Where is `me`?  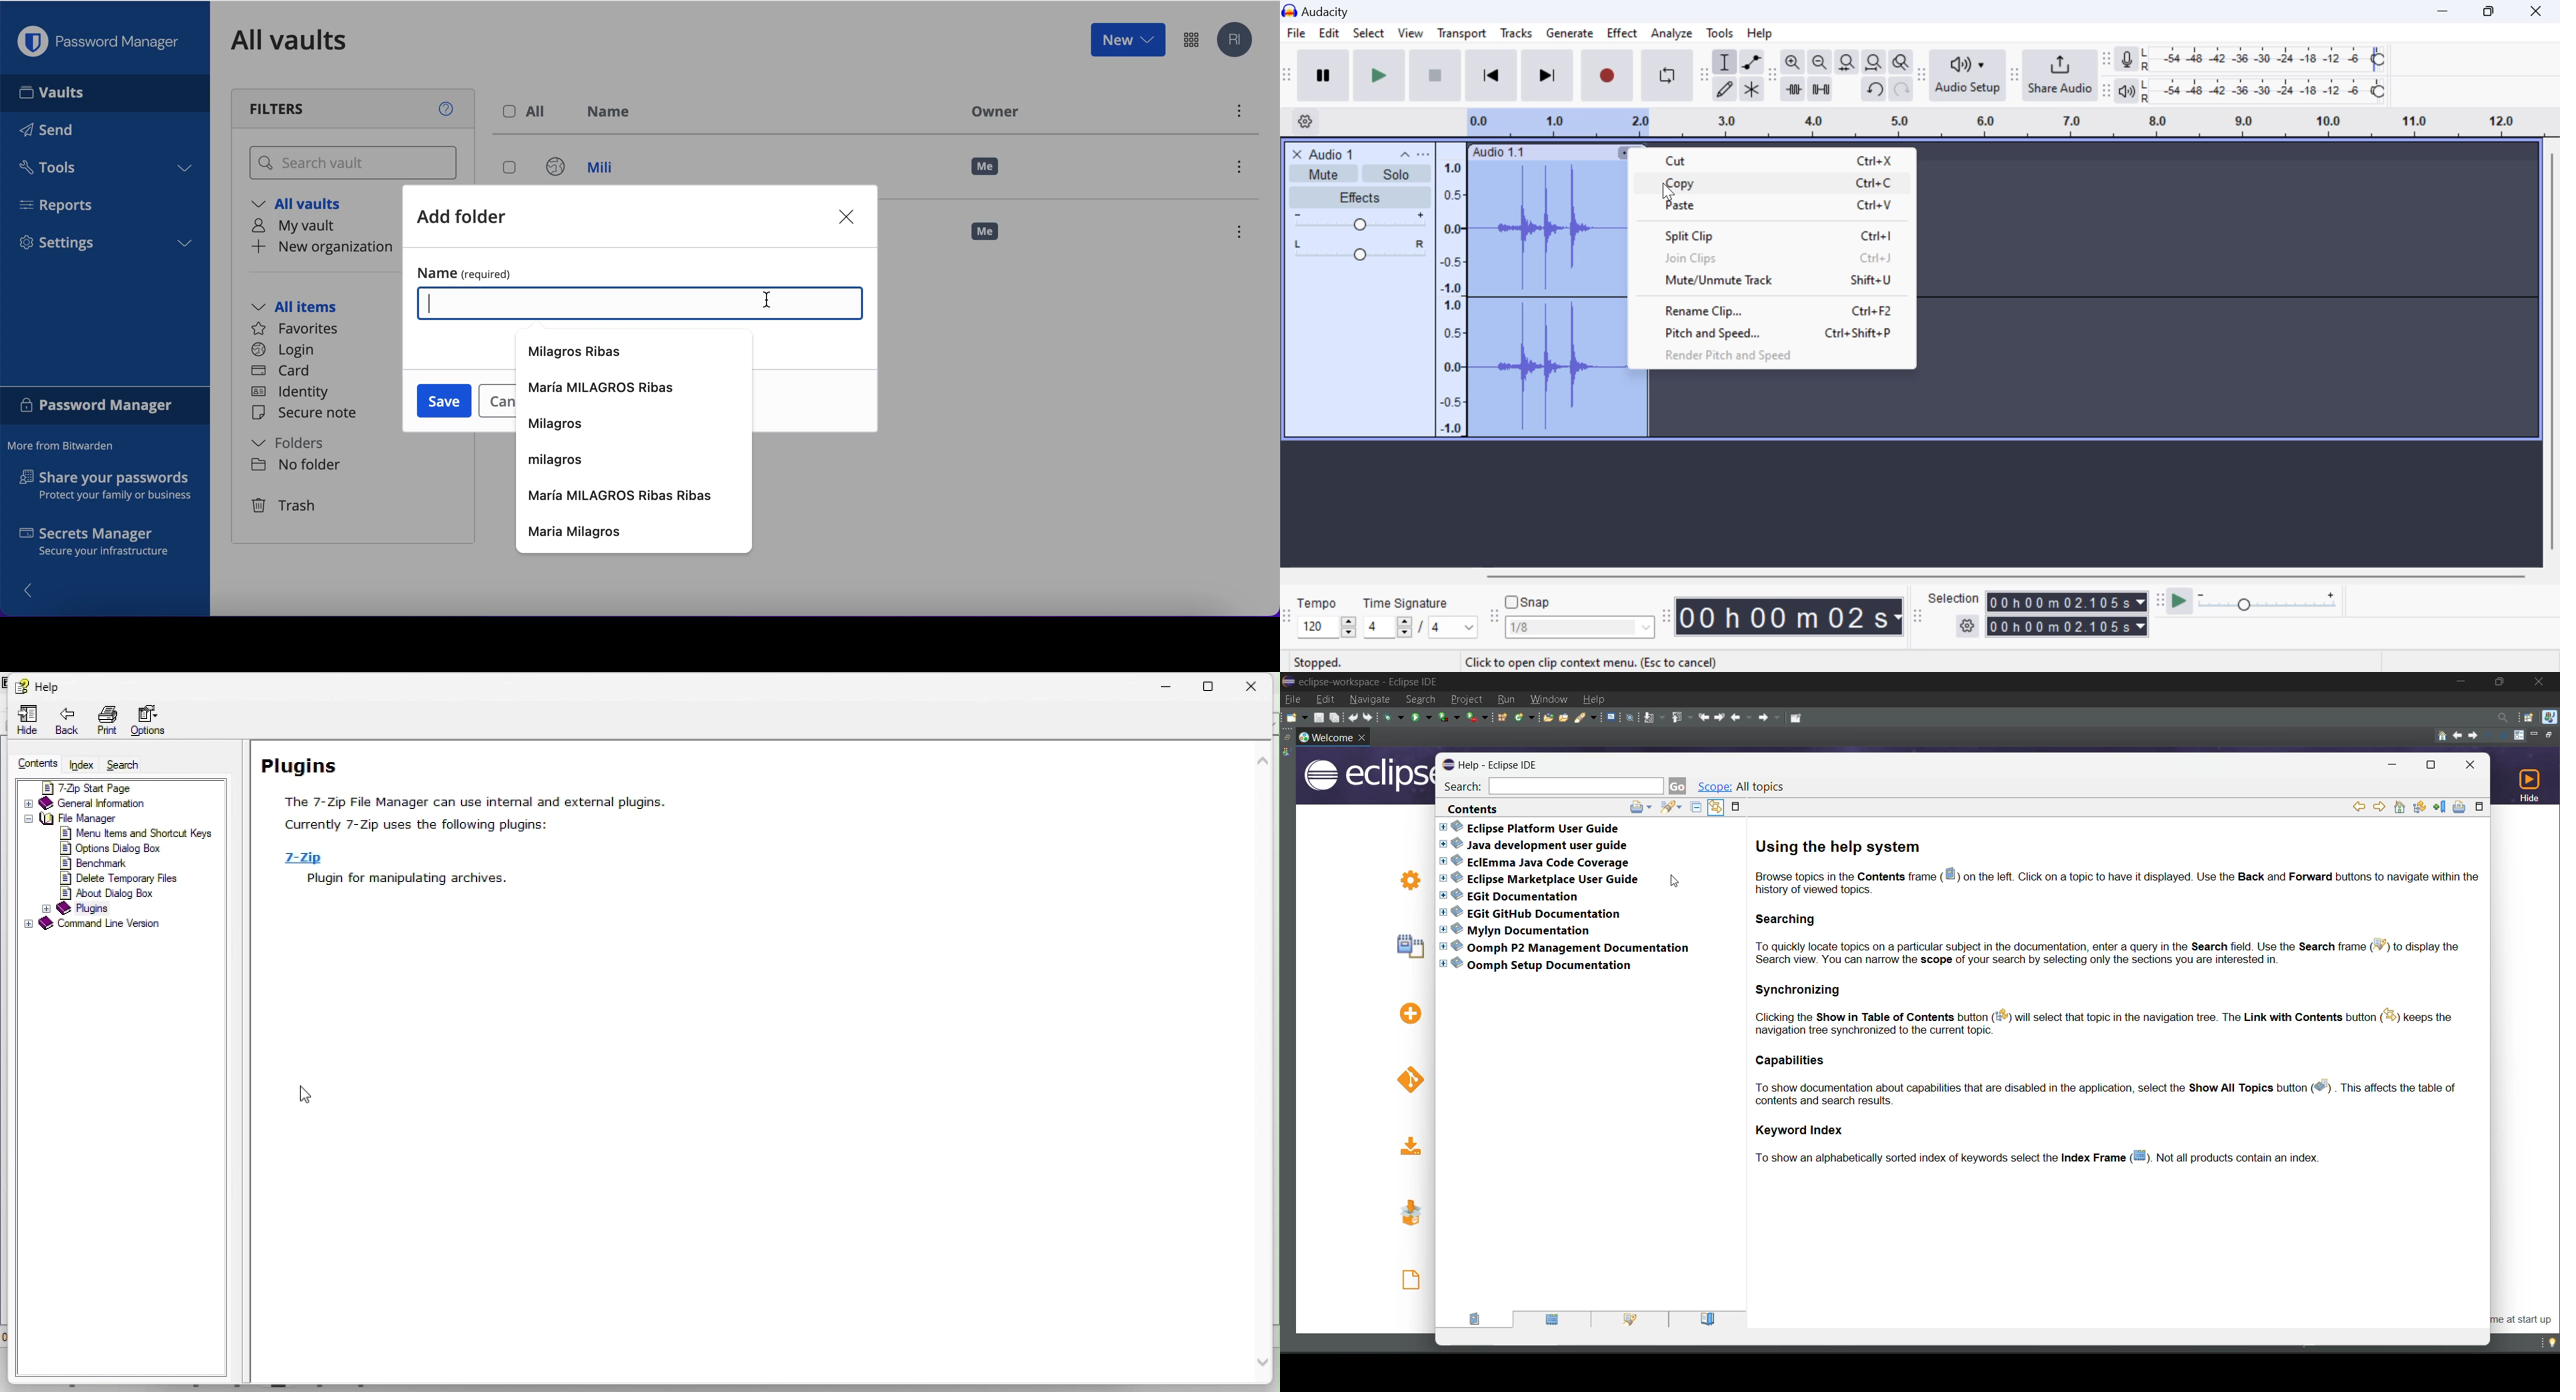 me is located at coordinates (992, 236).